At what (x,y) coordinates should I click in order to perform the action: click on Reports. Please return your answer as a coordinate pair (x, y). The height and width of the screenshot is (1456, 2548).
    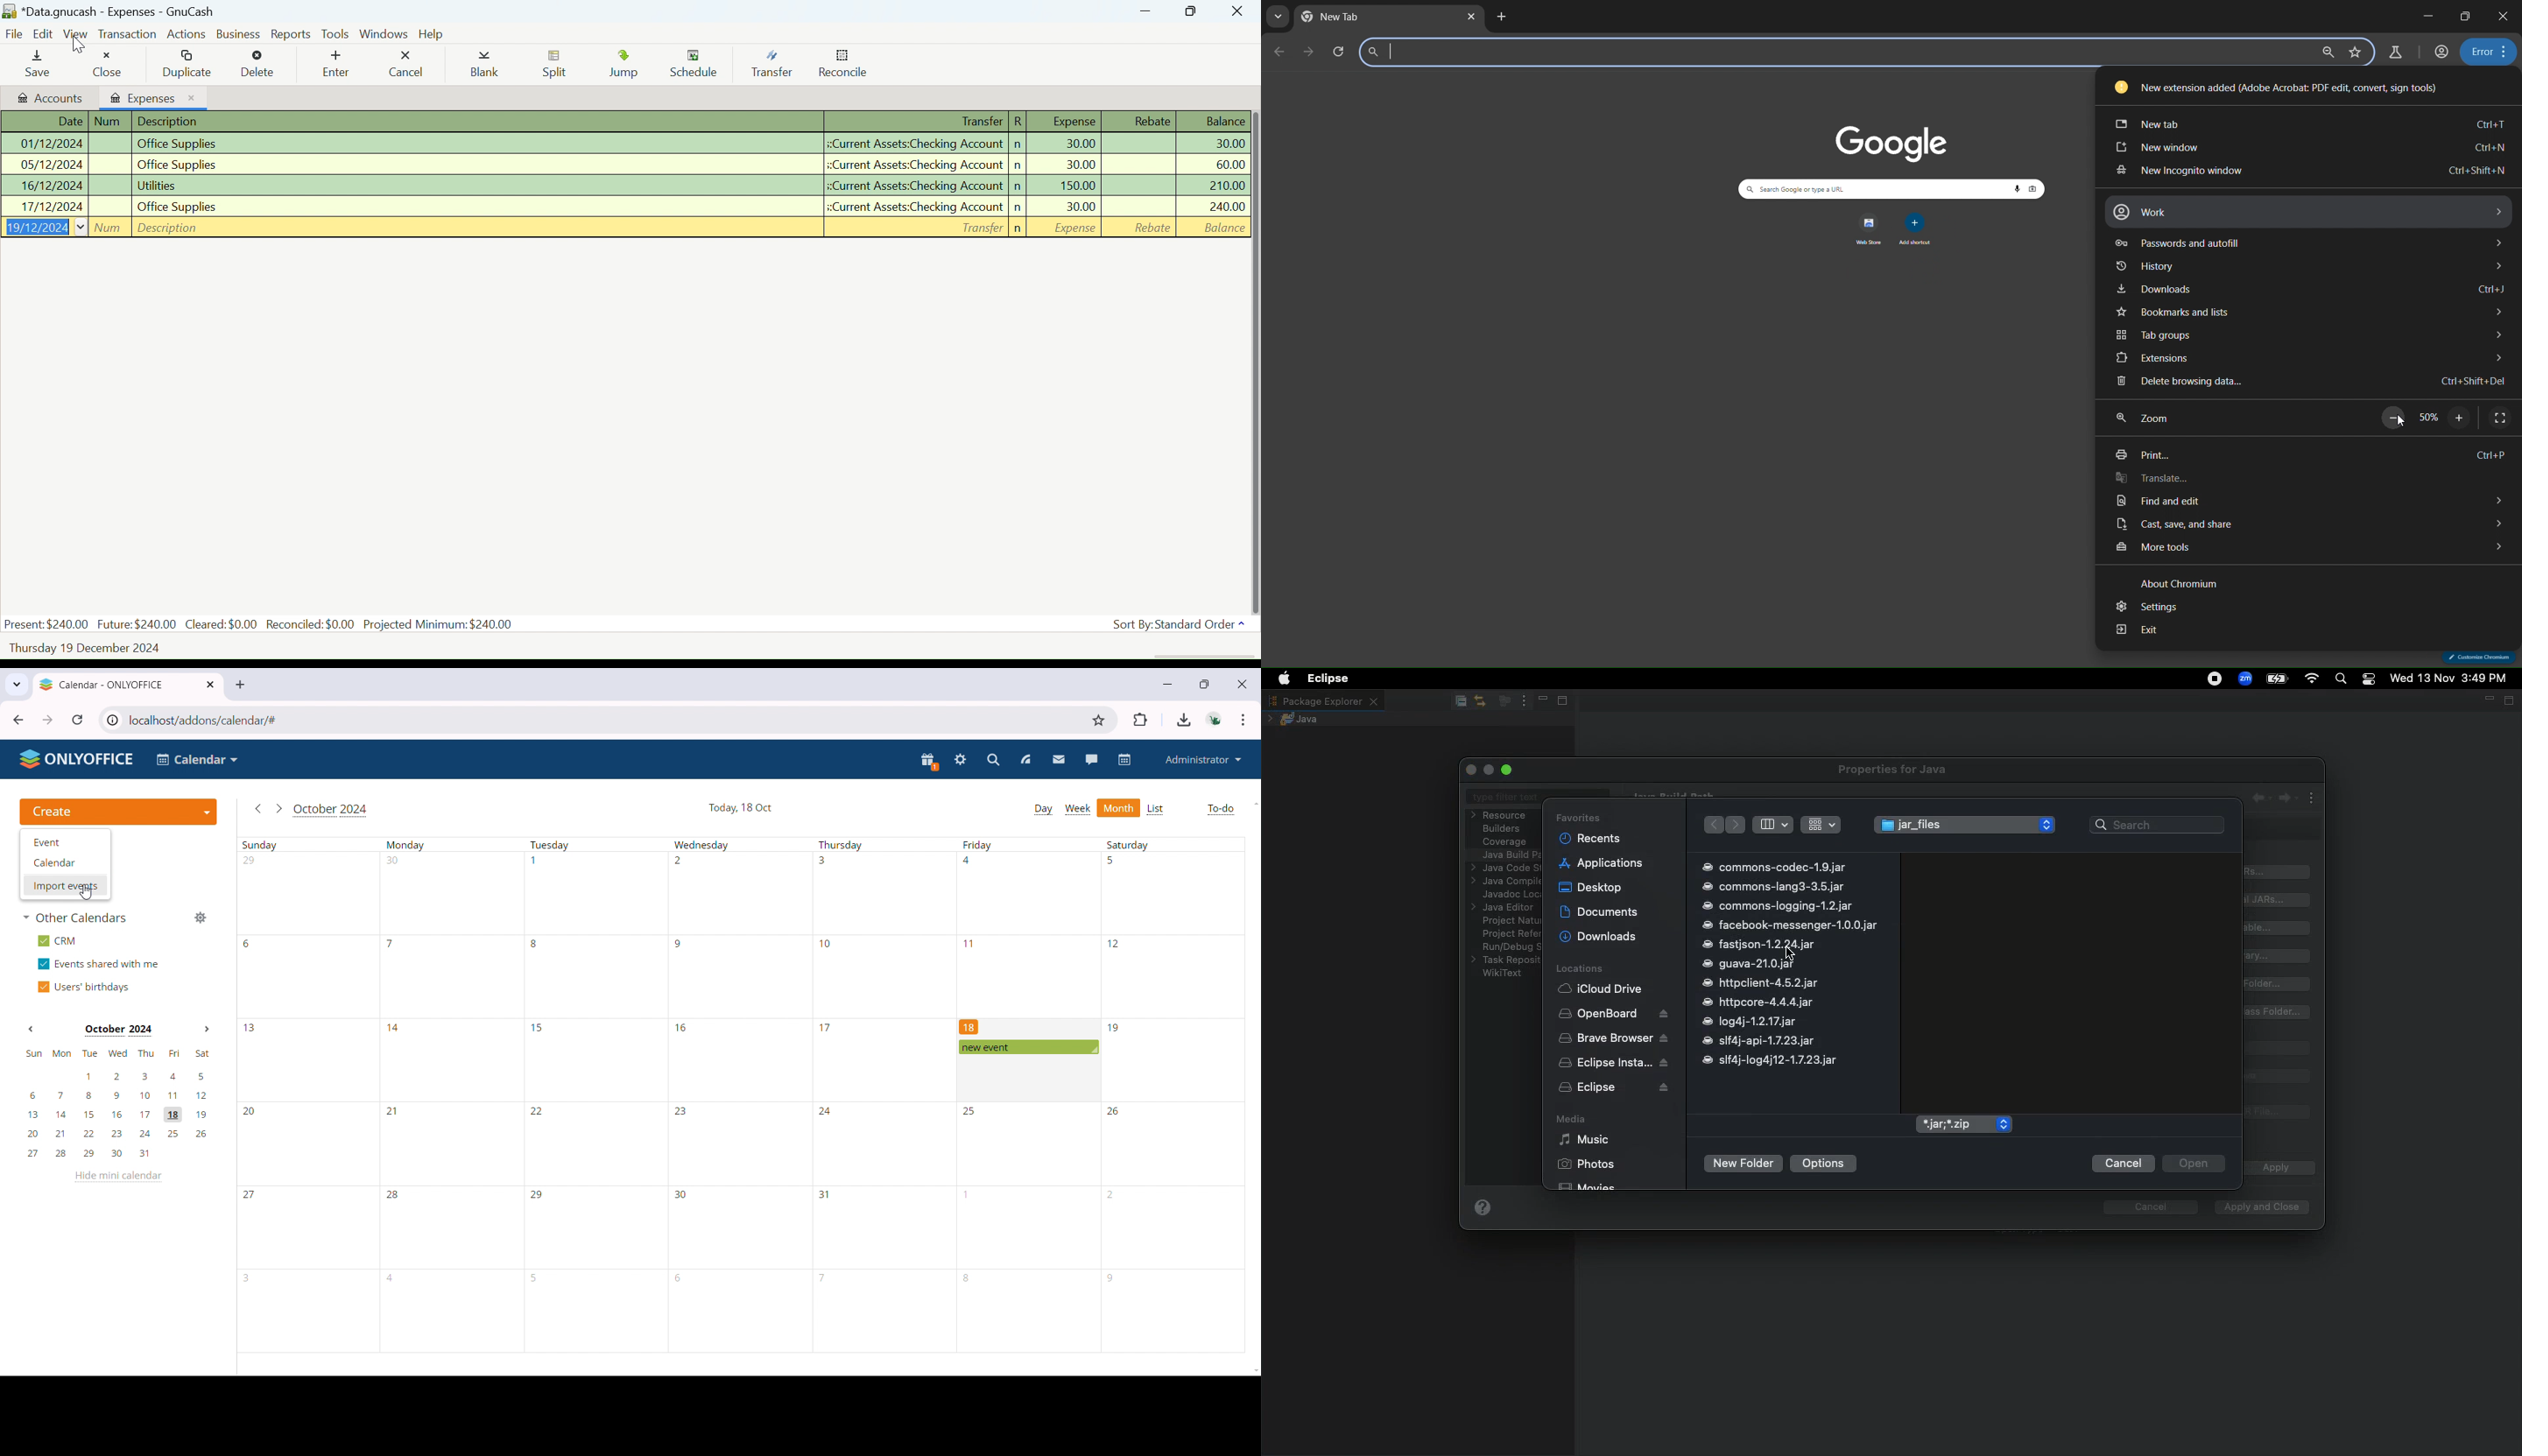
    Looking at the image, I should click on (292, 34).